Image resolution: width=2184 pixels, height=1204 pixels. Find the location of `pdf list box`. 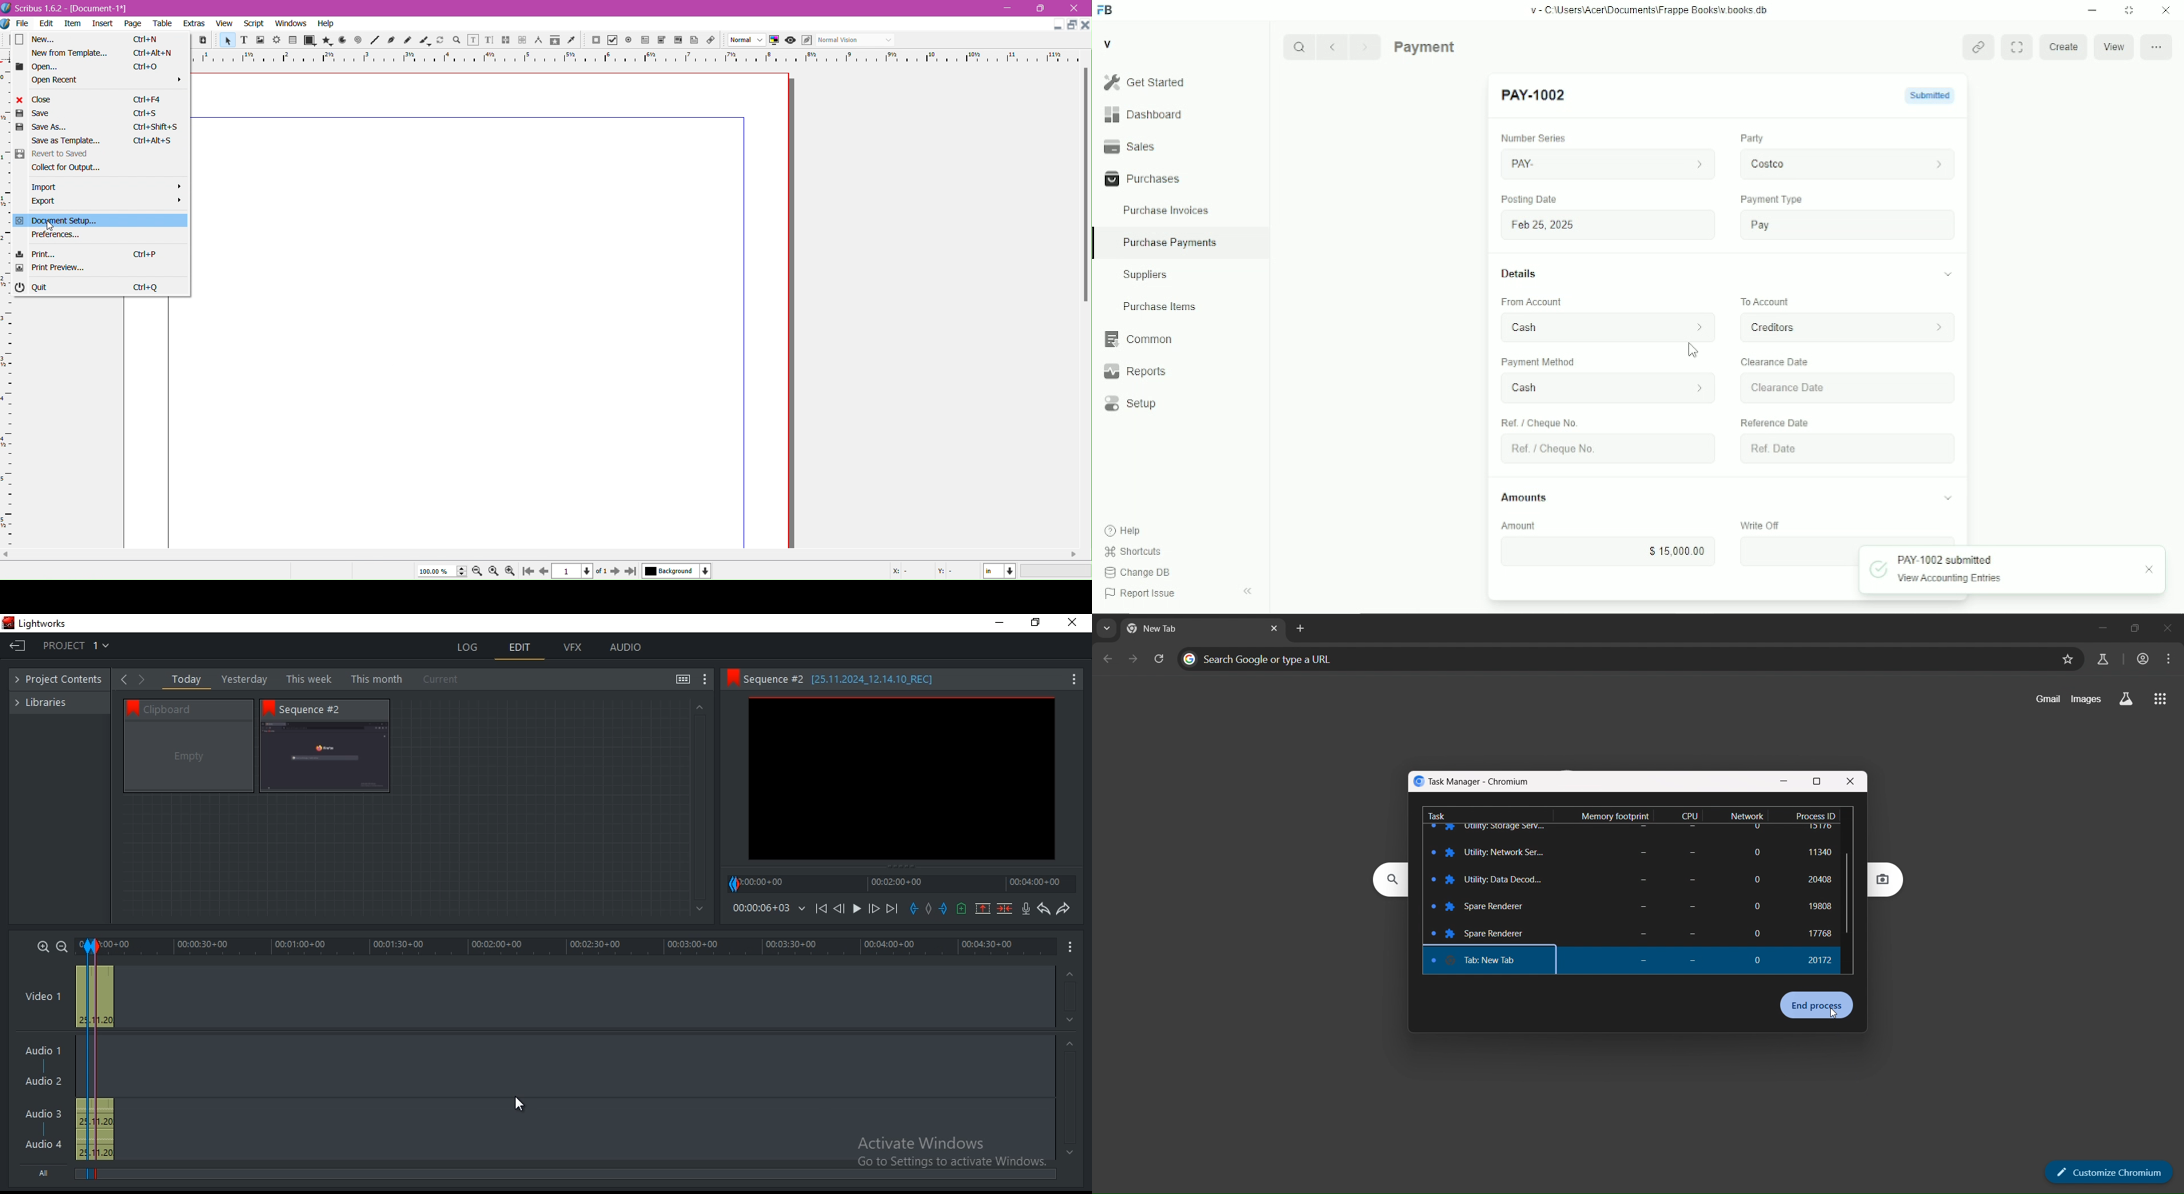

pdf list box is located at coordinates (679, 41).